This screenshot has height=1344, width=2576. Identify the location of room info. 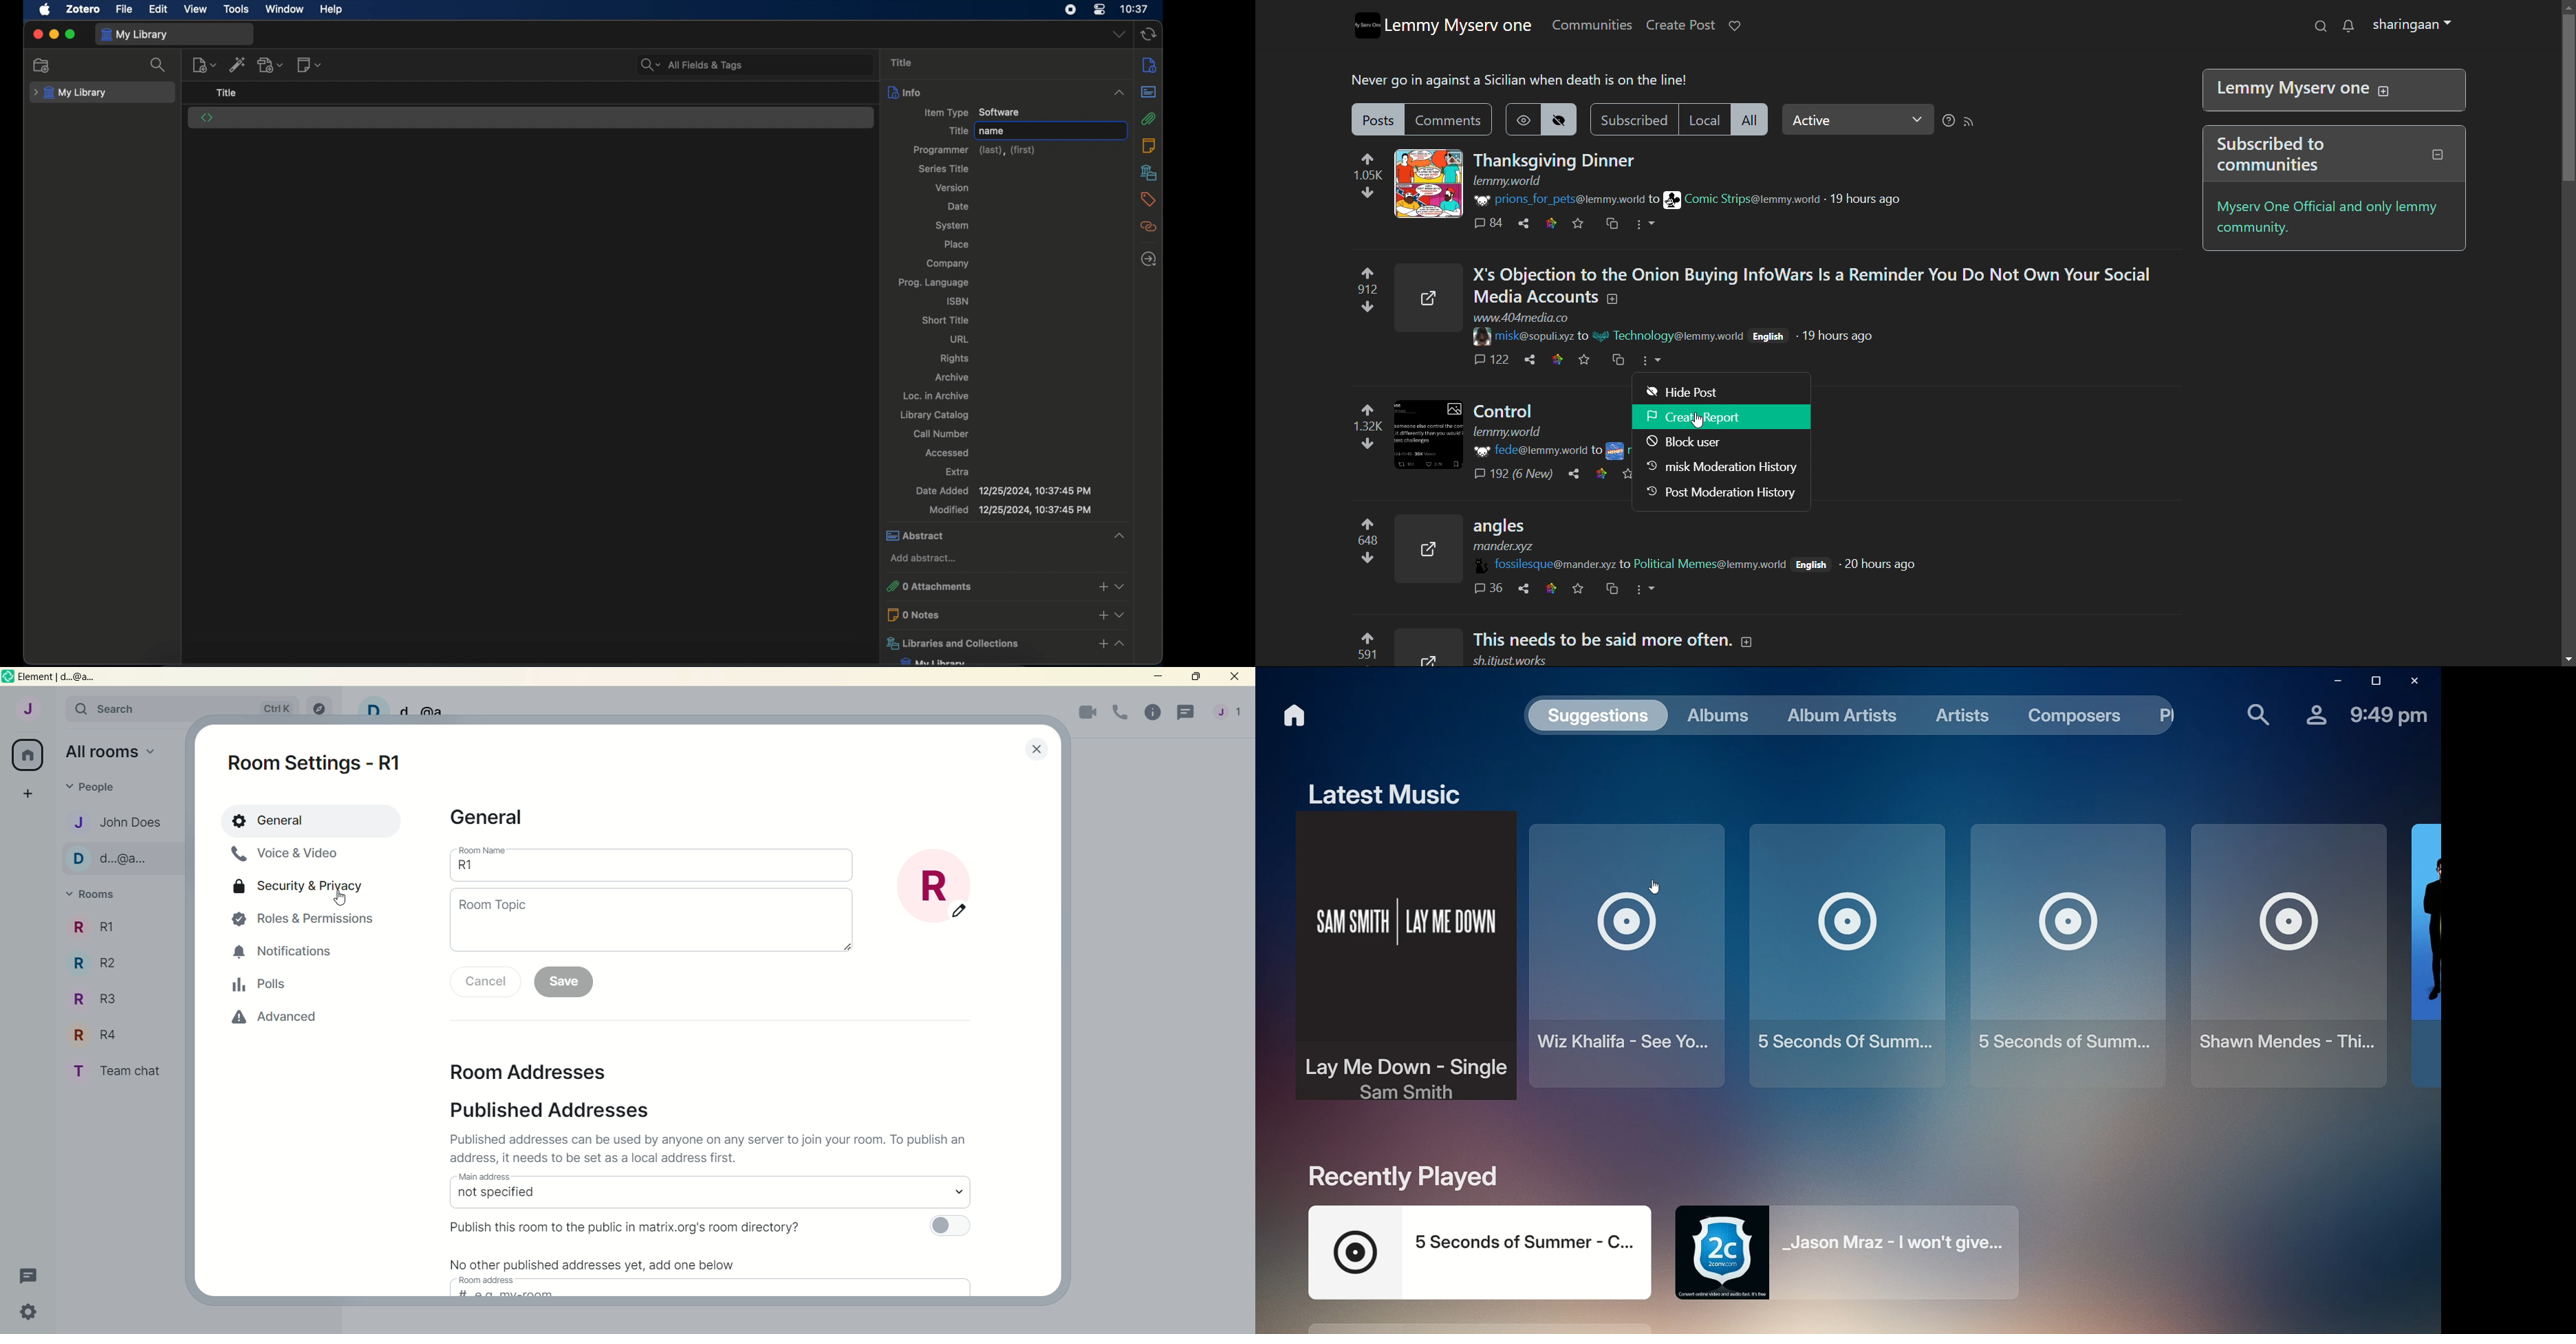
(1151, 711).